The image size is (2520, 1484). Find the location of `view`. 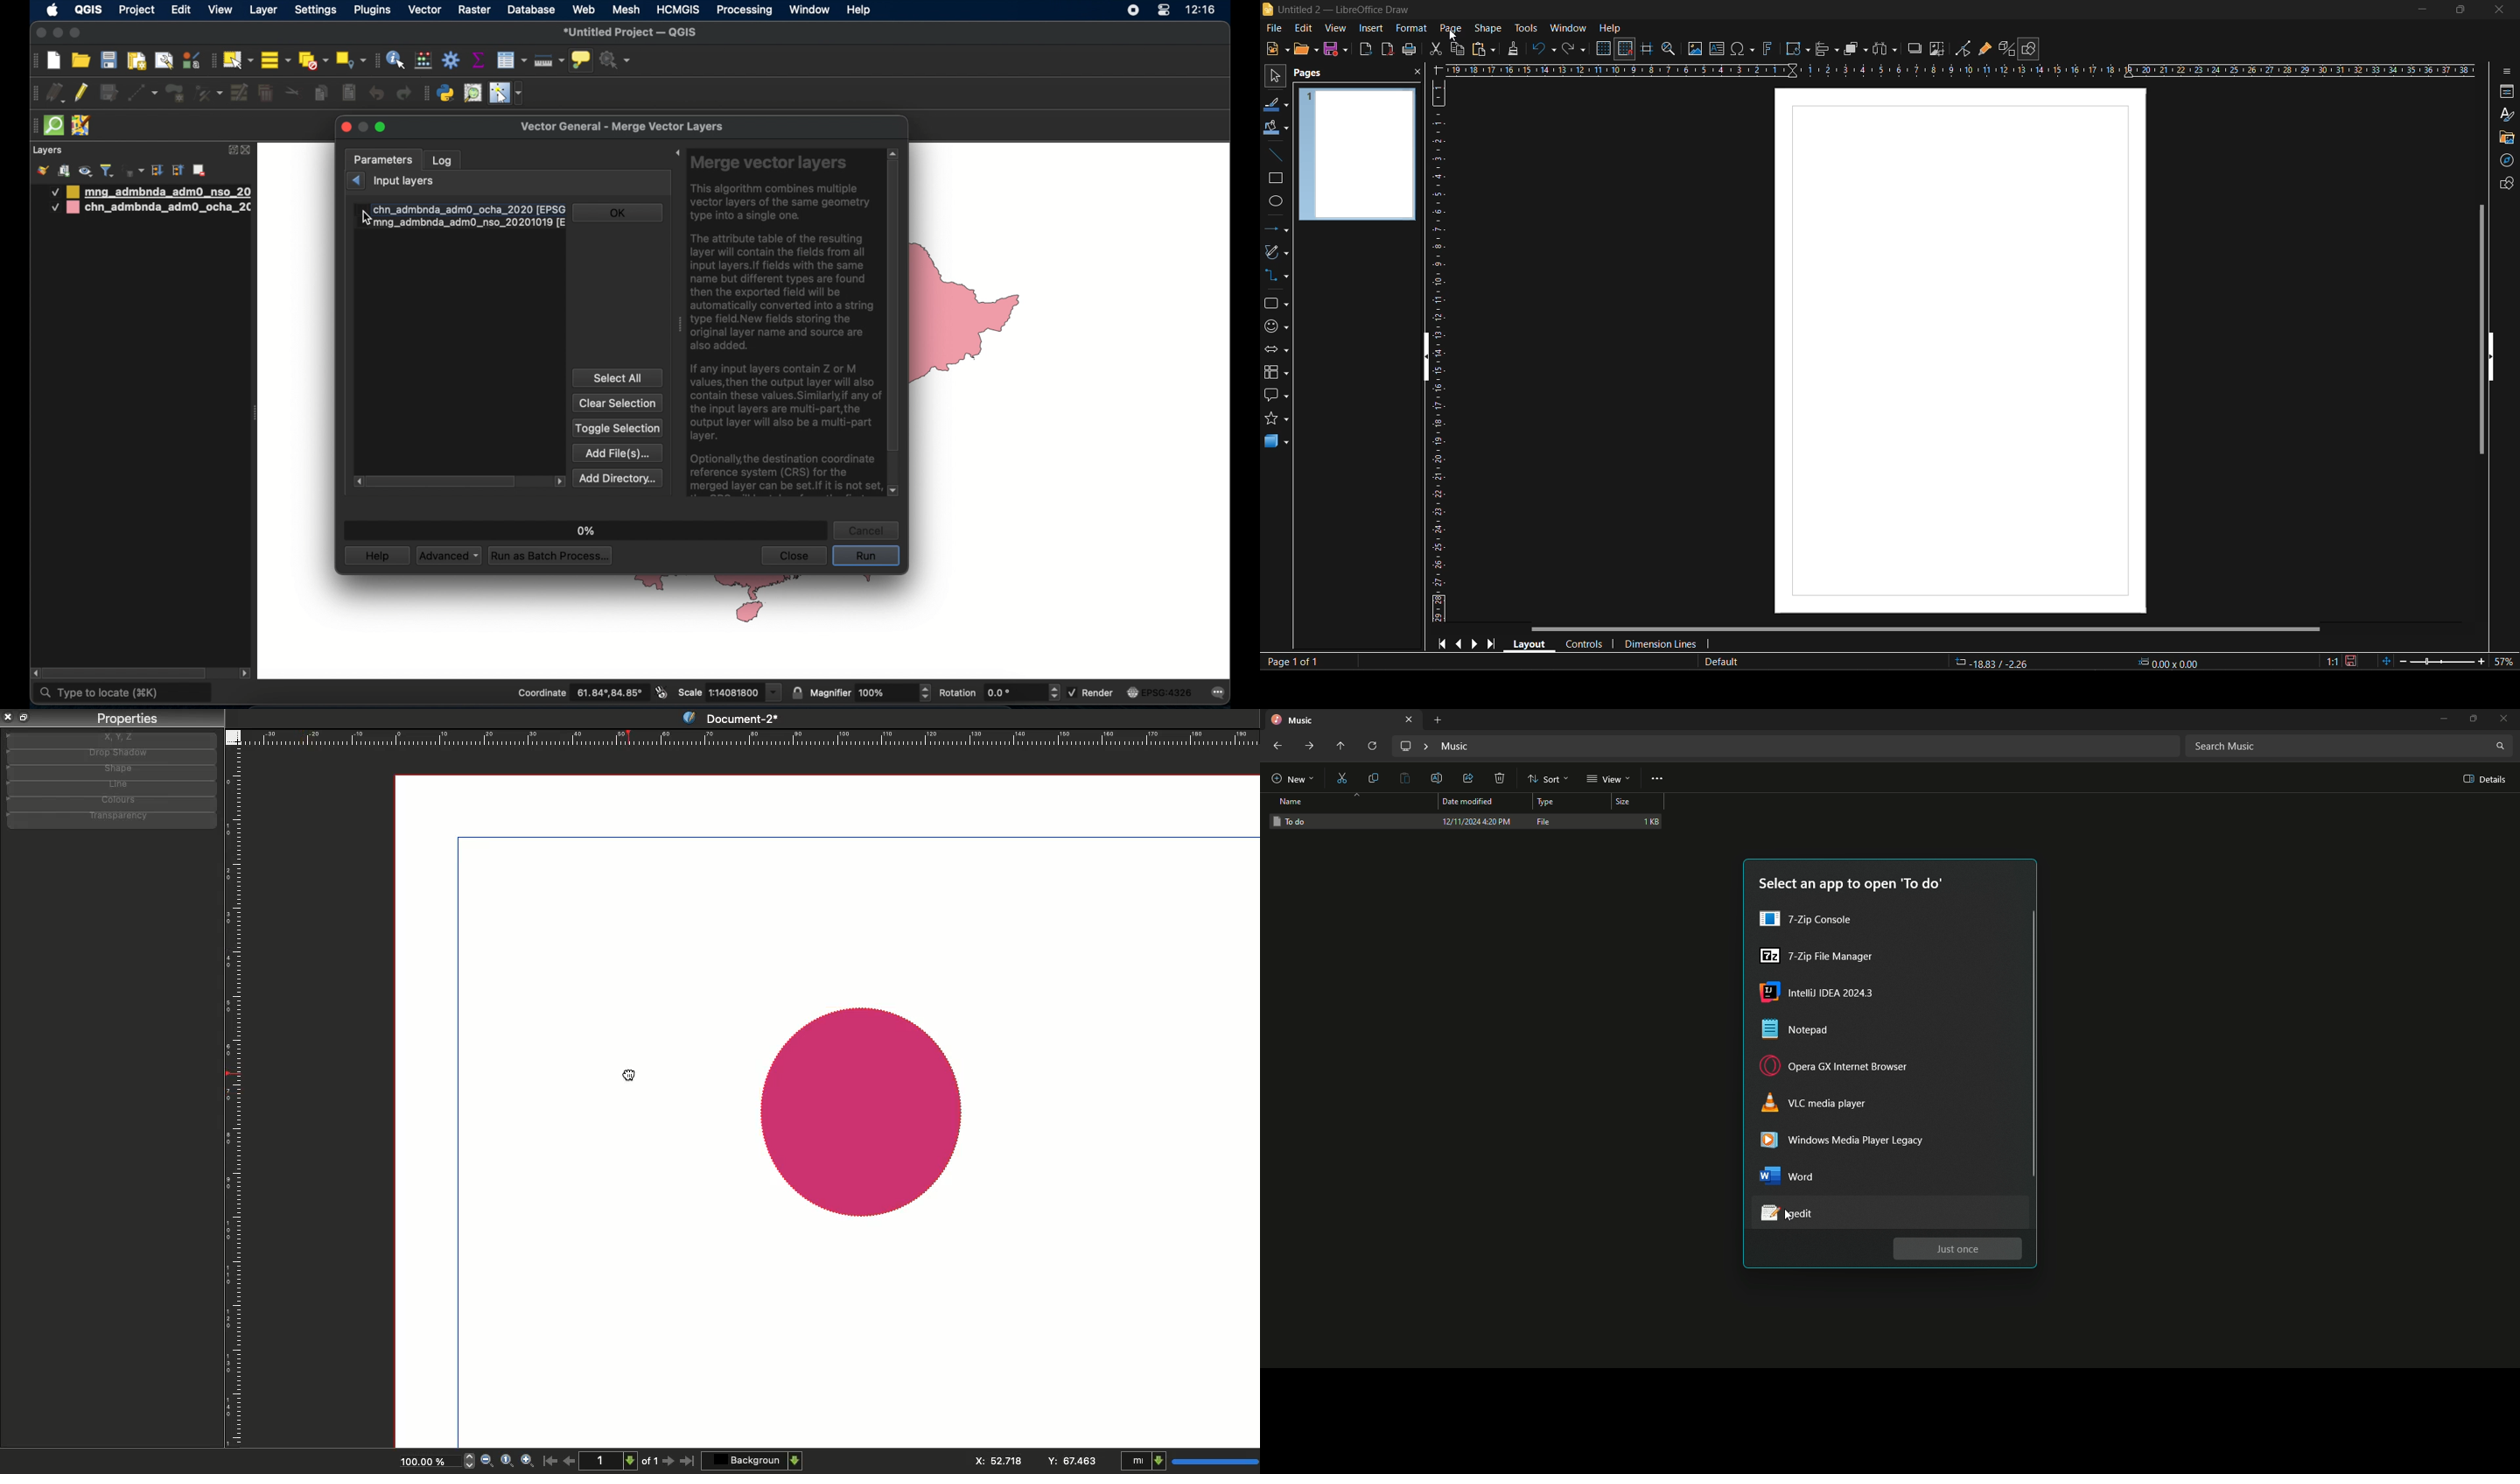

view is located at coordinates (1337, 29).